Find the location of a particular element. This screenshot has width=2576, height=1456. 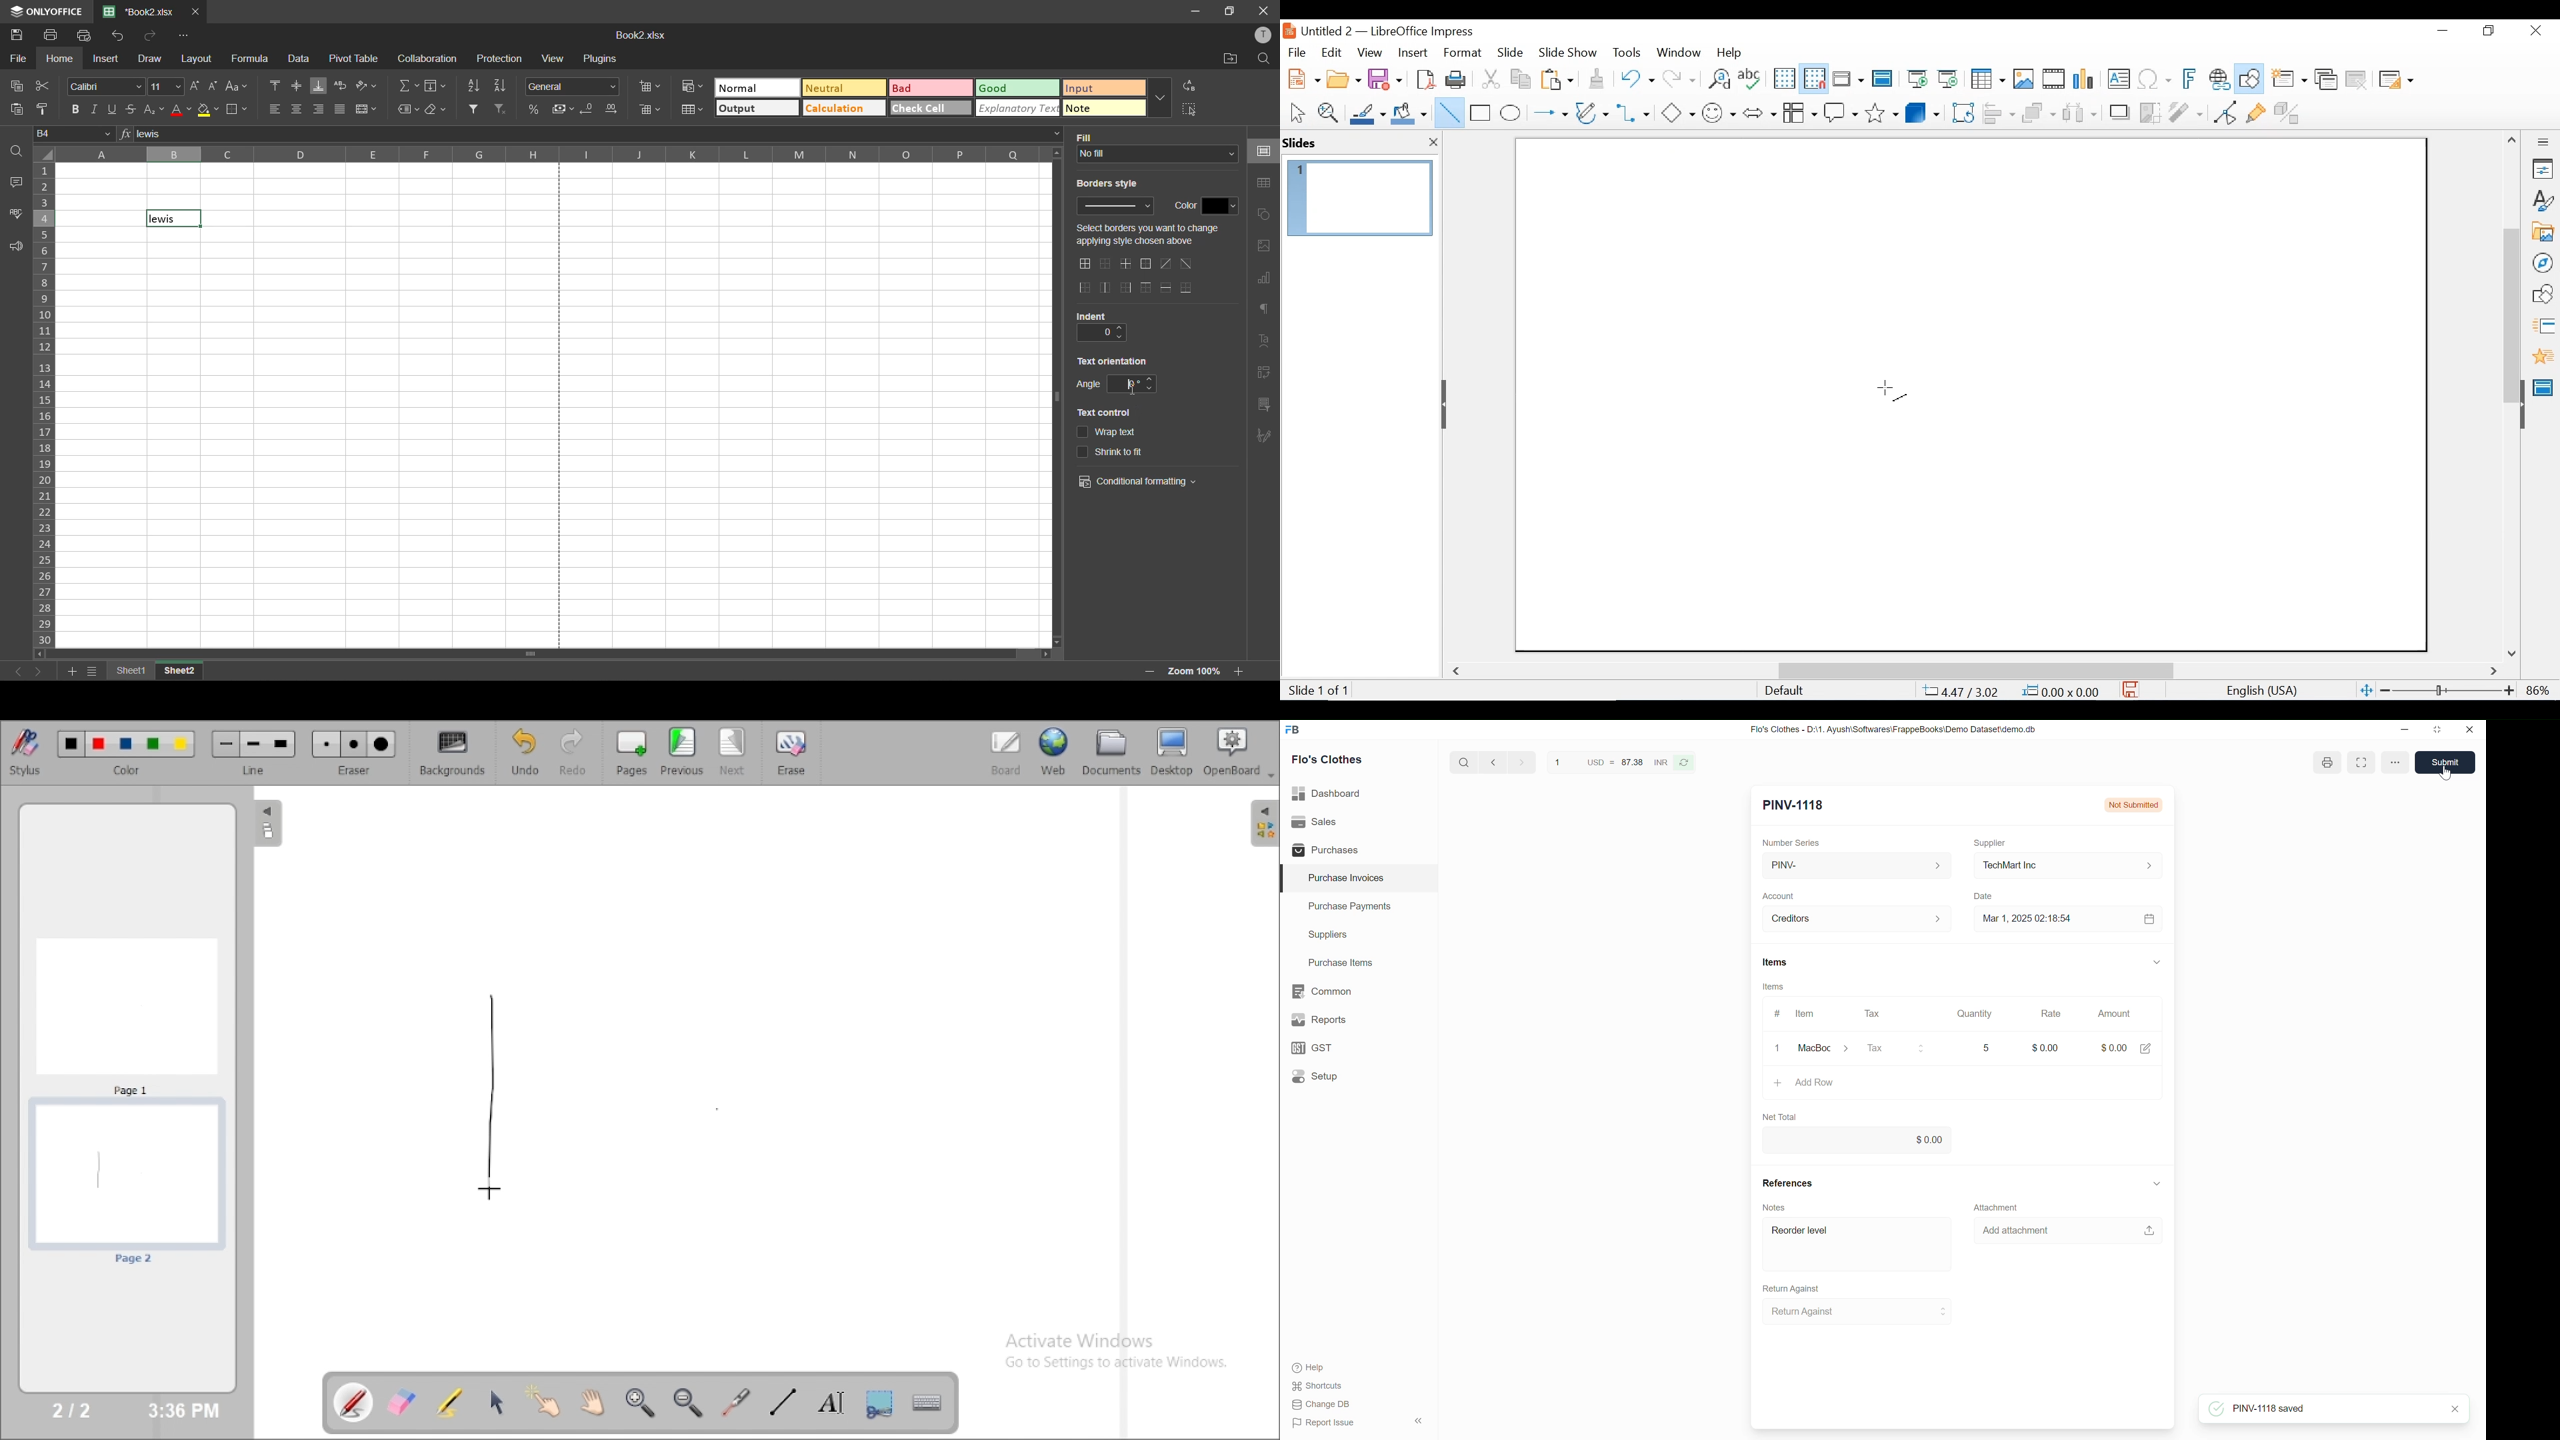

Supplier is located at coordinates (1990, 843).